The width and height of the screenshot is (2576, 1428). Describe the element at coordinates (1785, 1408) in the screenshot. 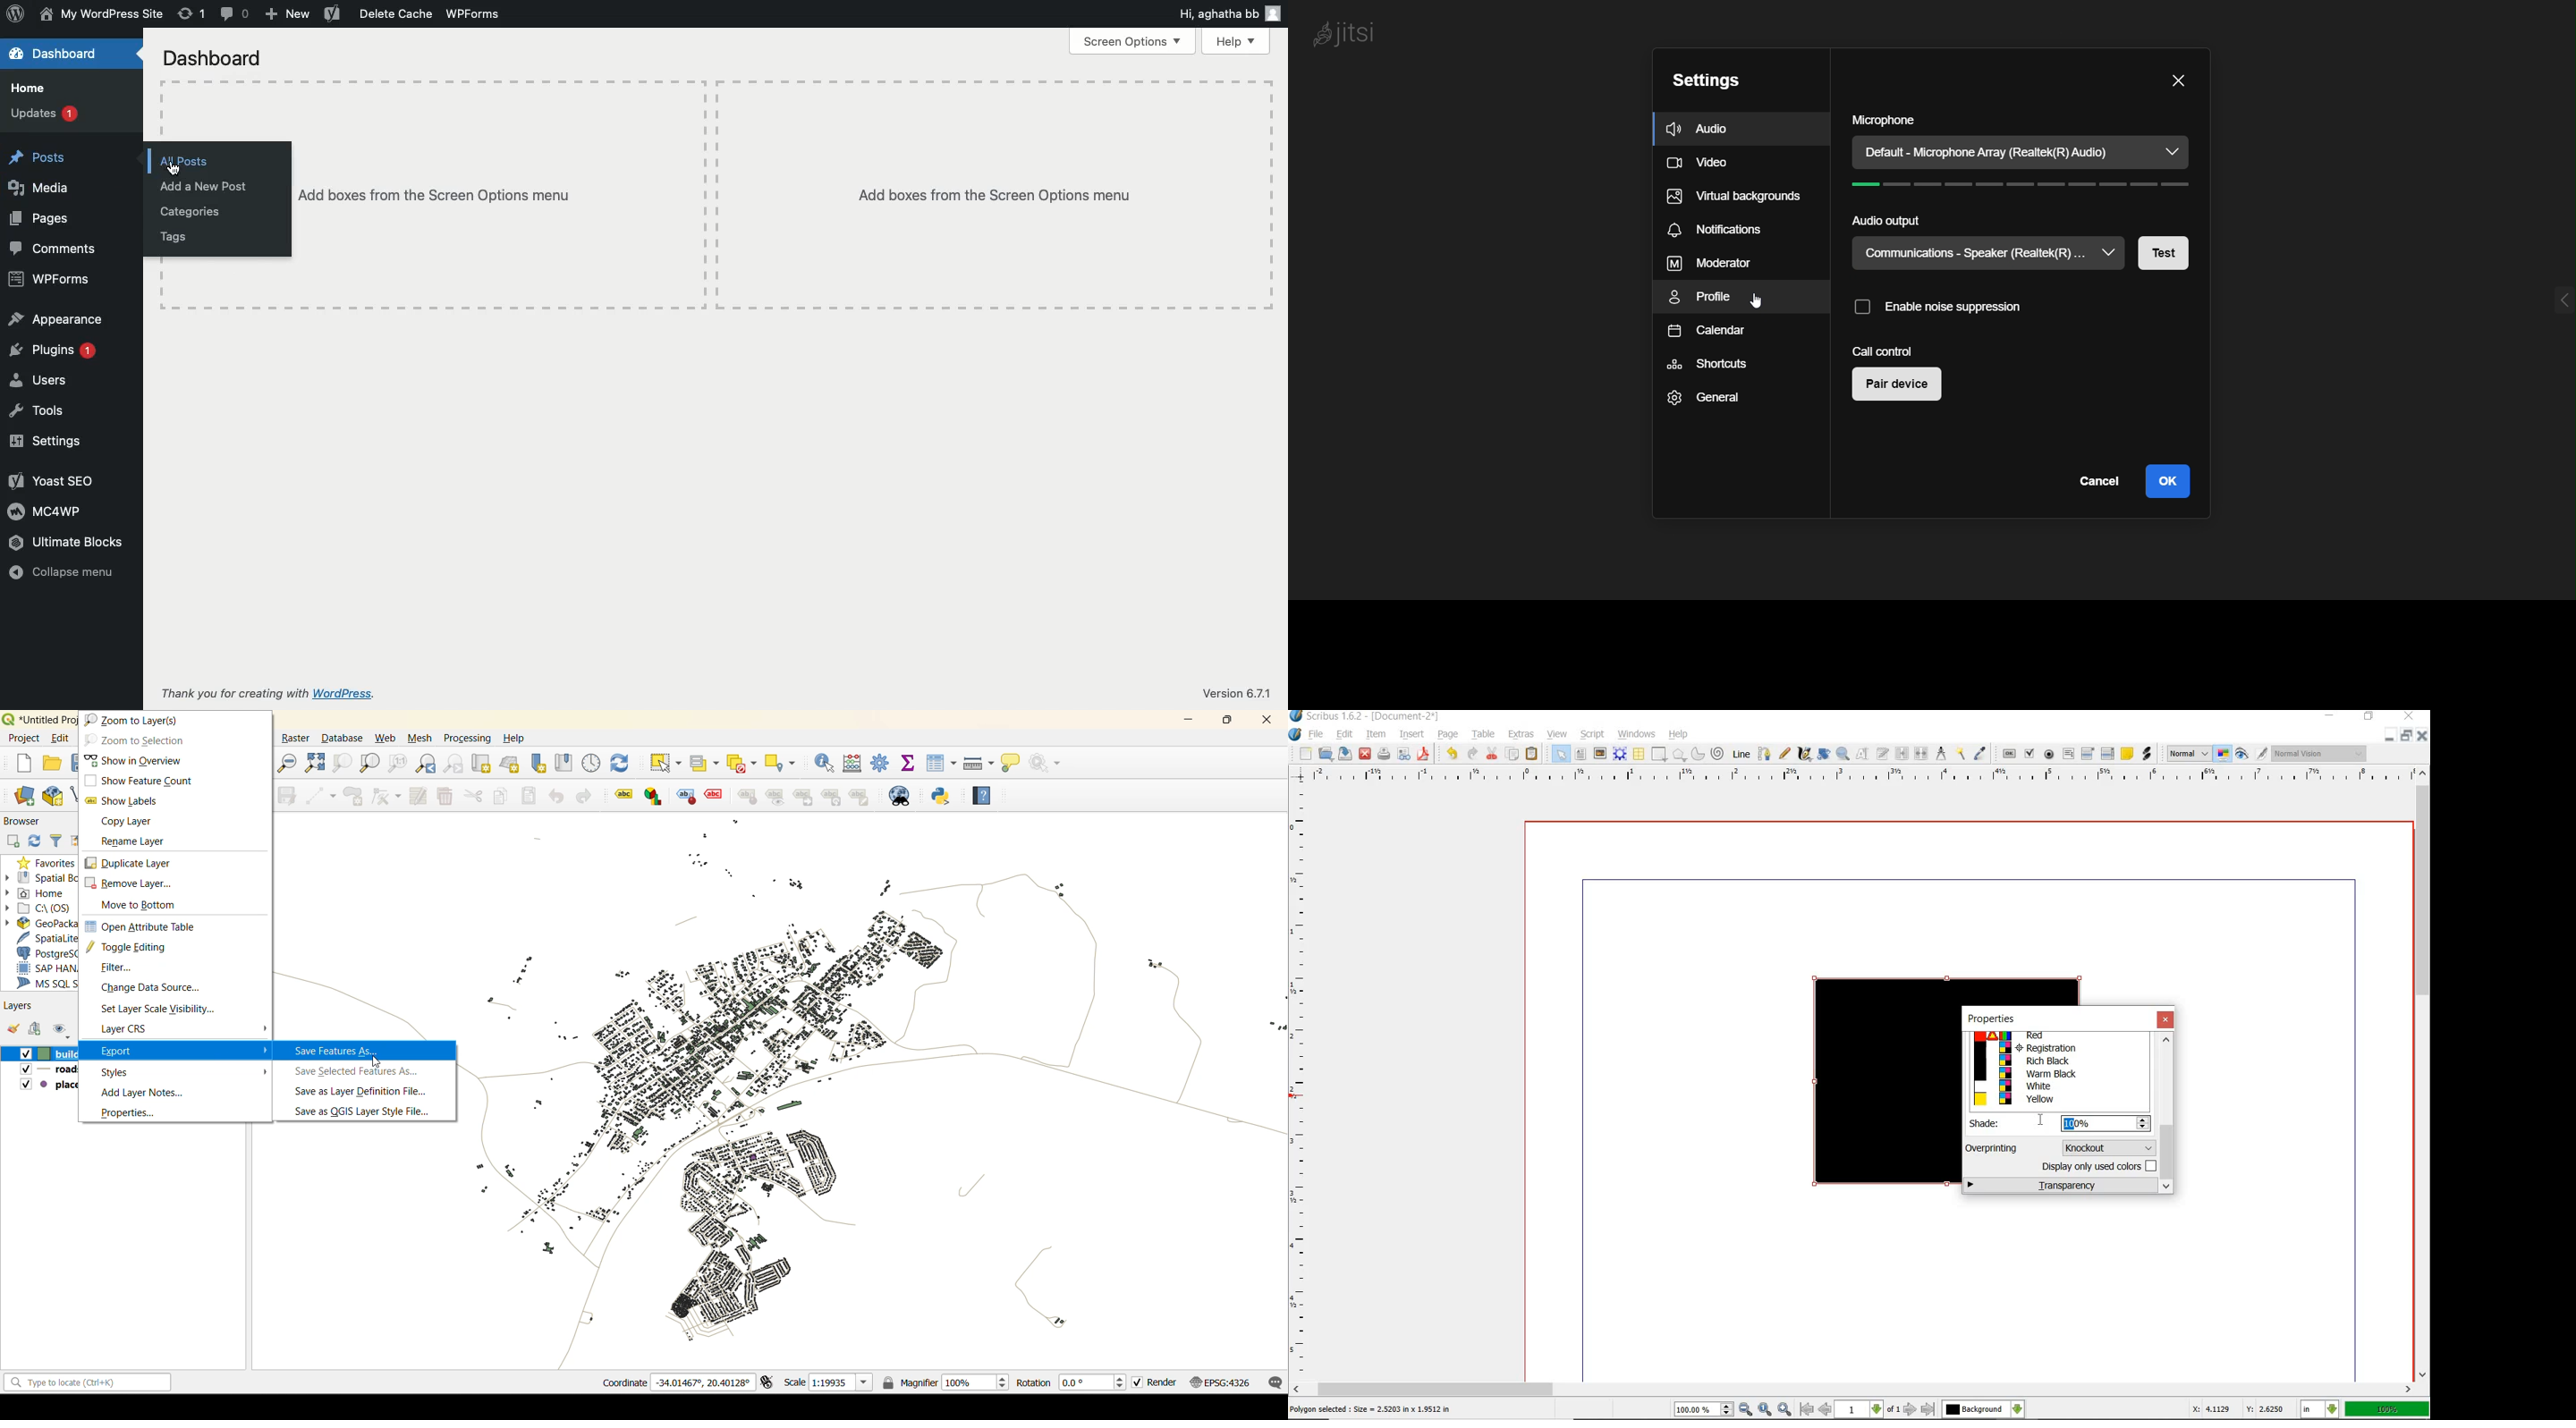

I see `zoom in` at that location.